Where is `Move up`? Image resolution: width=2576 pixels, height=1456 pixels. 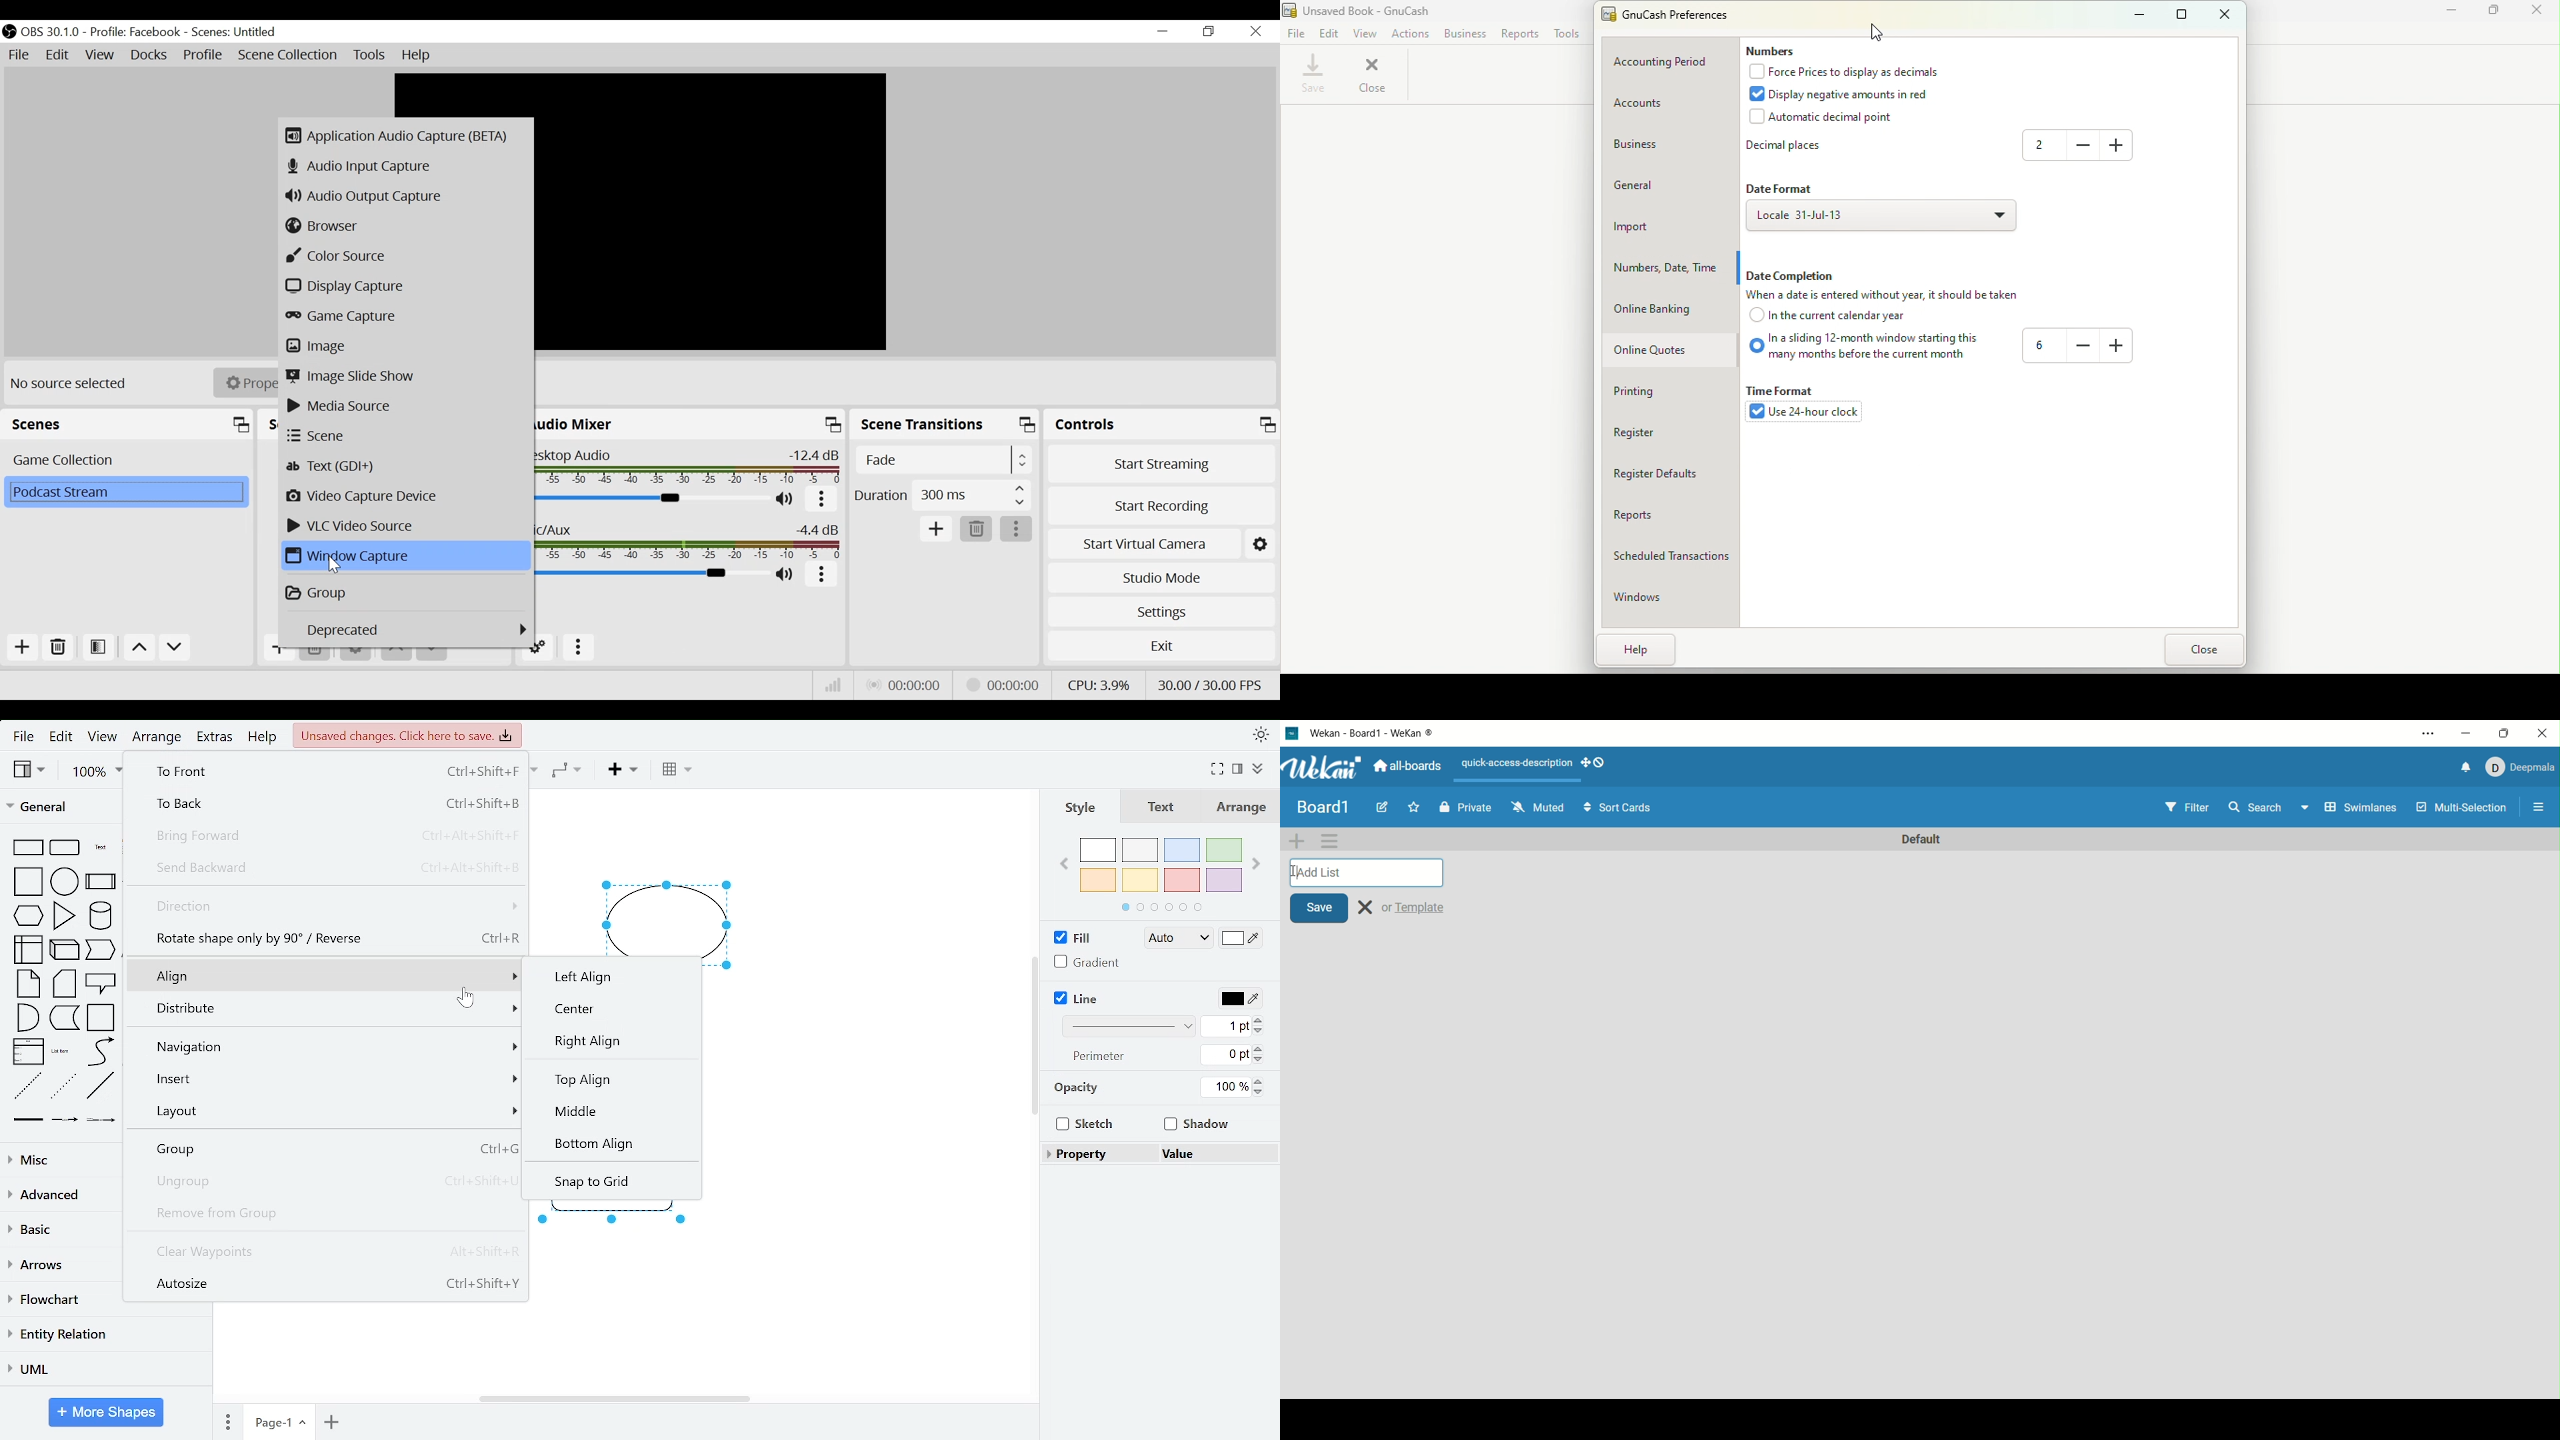 Move up is located at coordinates (138, 648).